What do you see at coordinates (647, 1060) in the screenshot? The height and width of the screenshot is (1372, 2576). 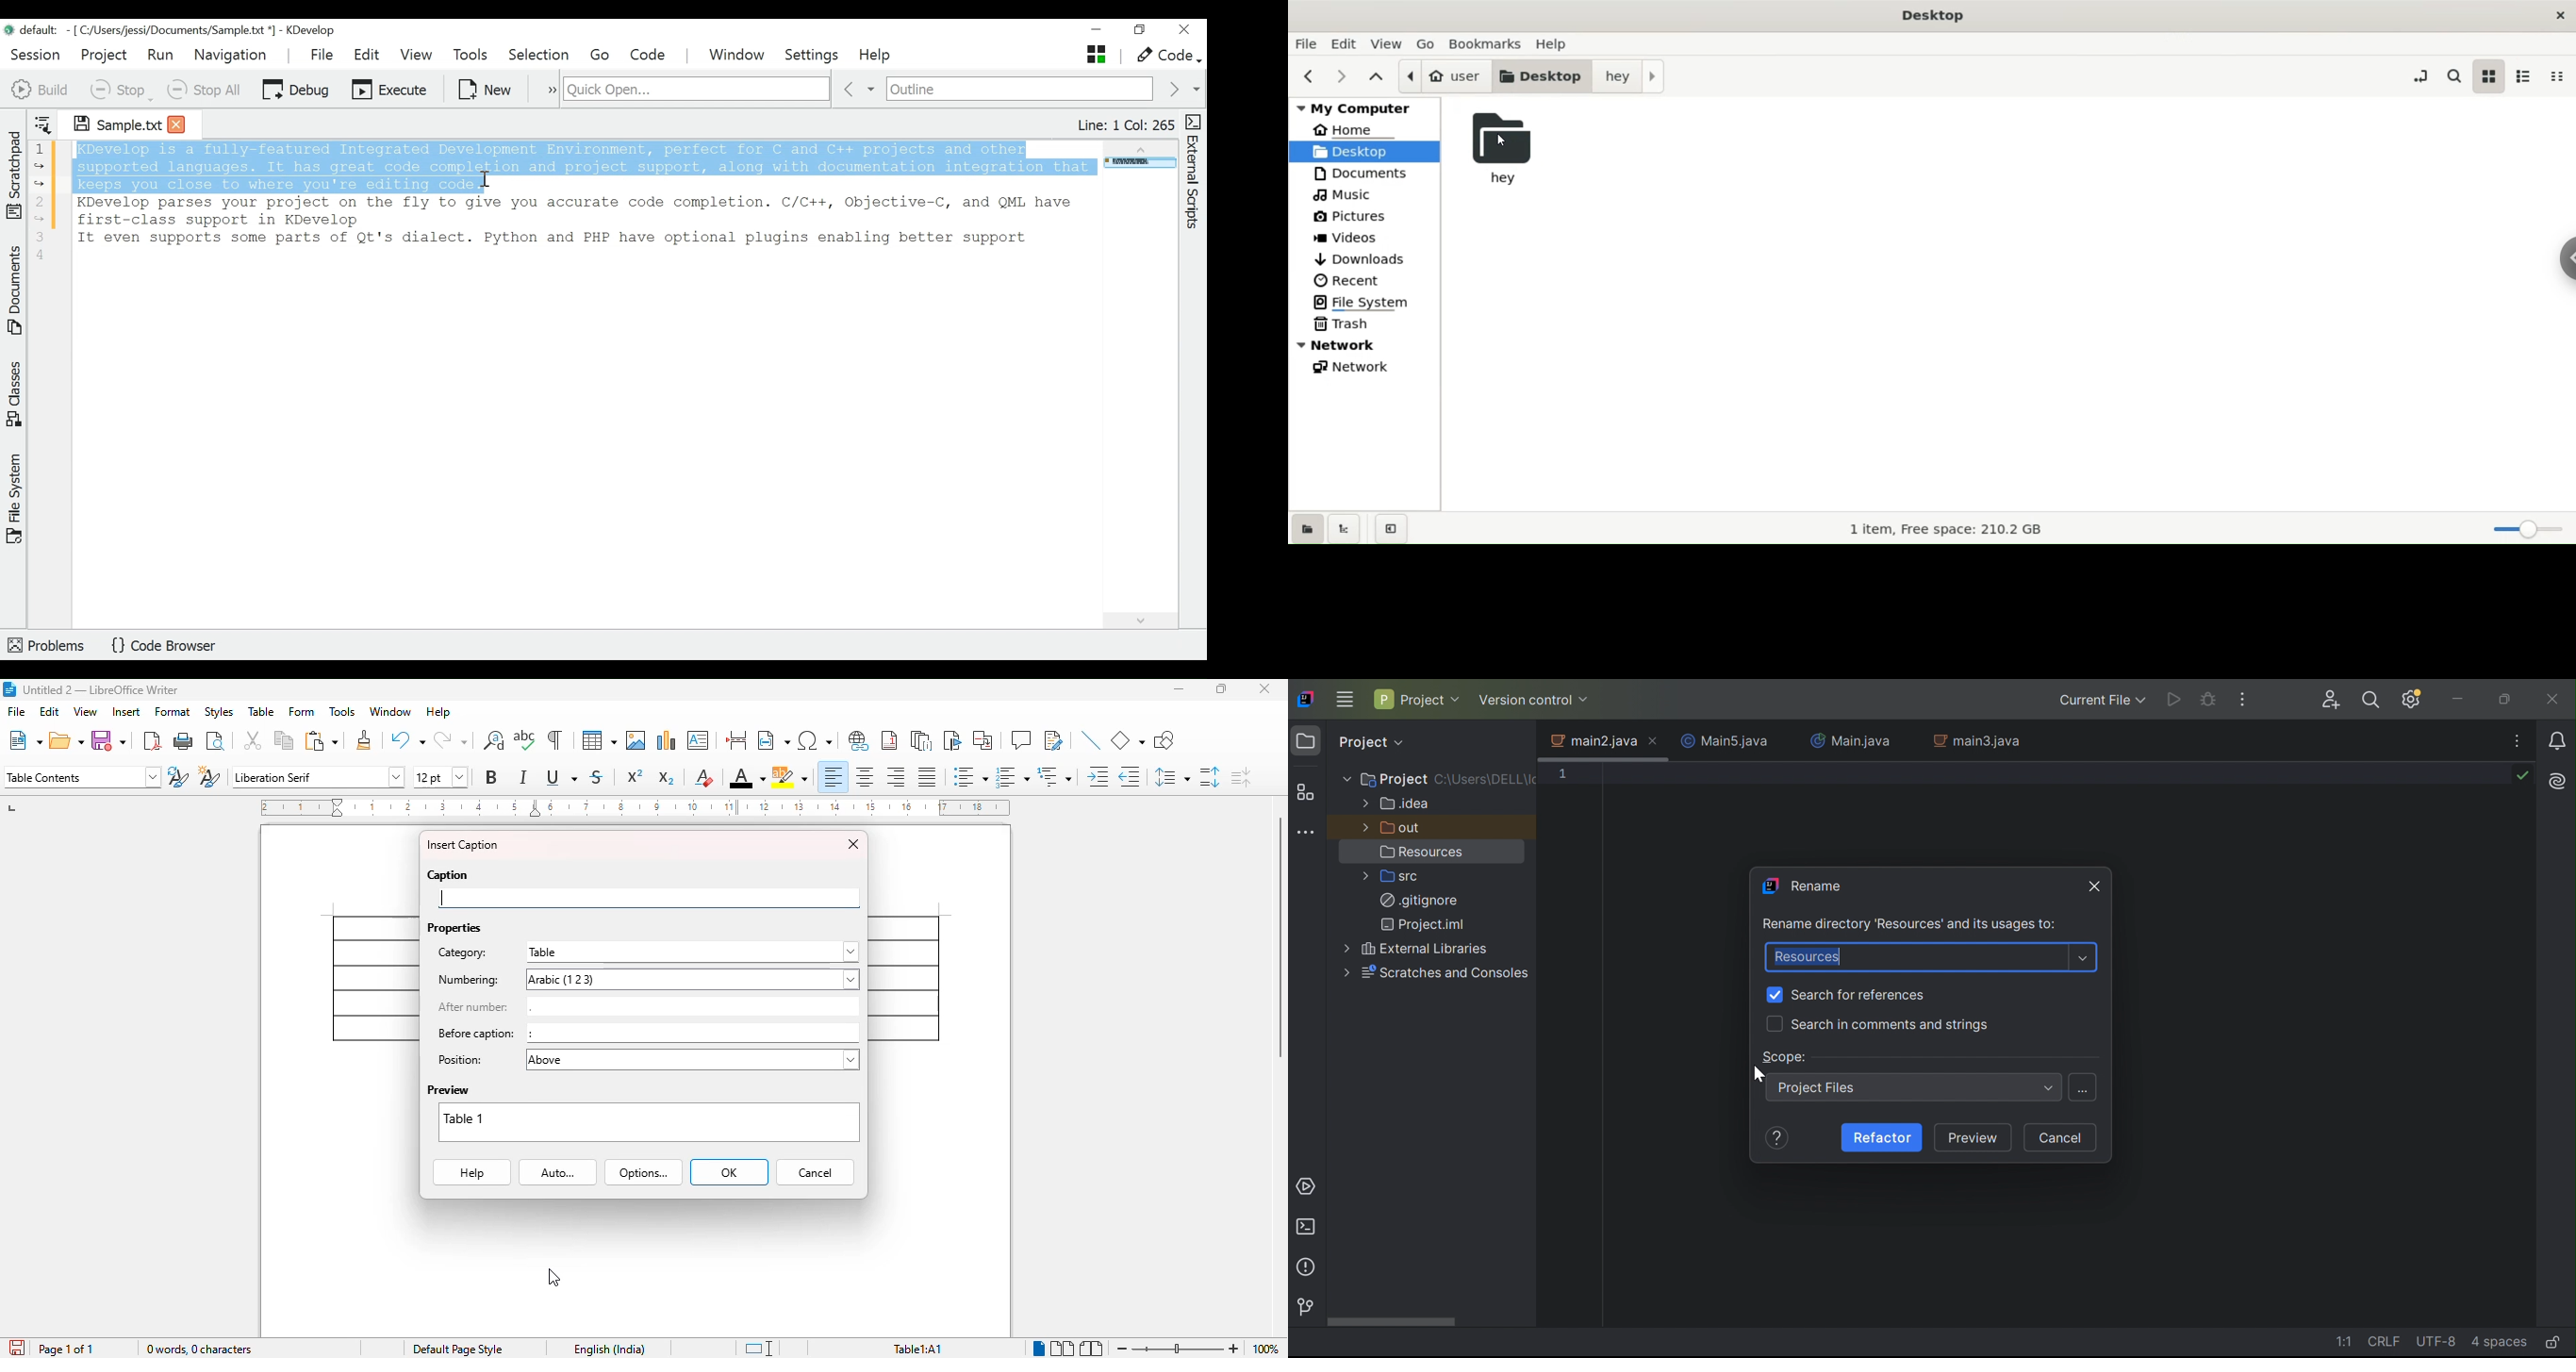 I see `position: above` at bounding box center [647, 1060].